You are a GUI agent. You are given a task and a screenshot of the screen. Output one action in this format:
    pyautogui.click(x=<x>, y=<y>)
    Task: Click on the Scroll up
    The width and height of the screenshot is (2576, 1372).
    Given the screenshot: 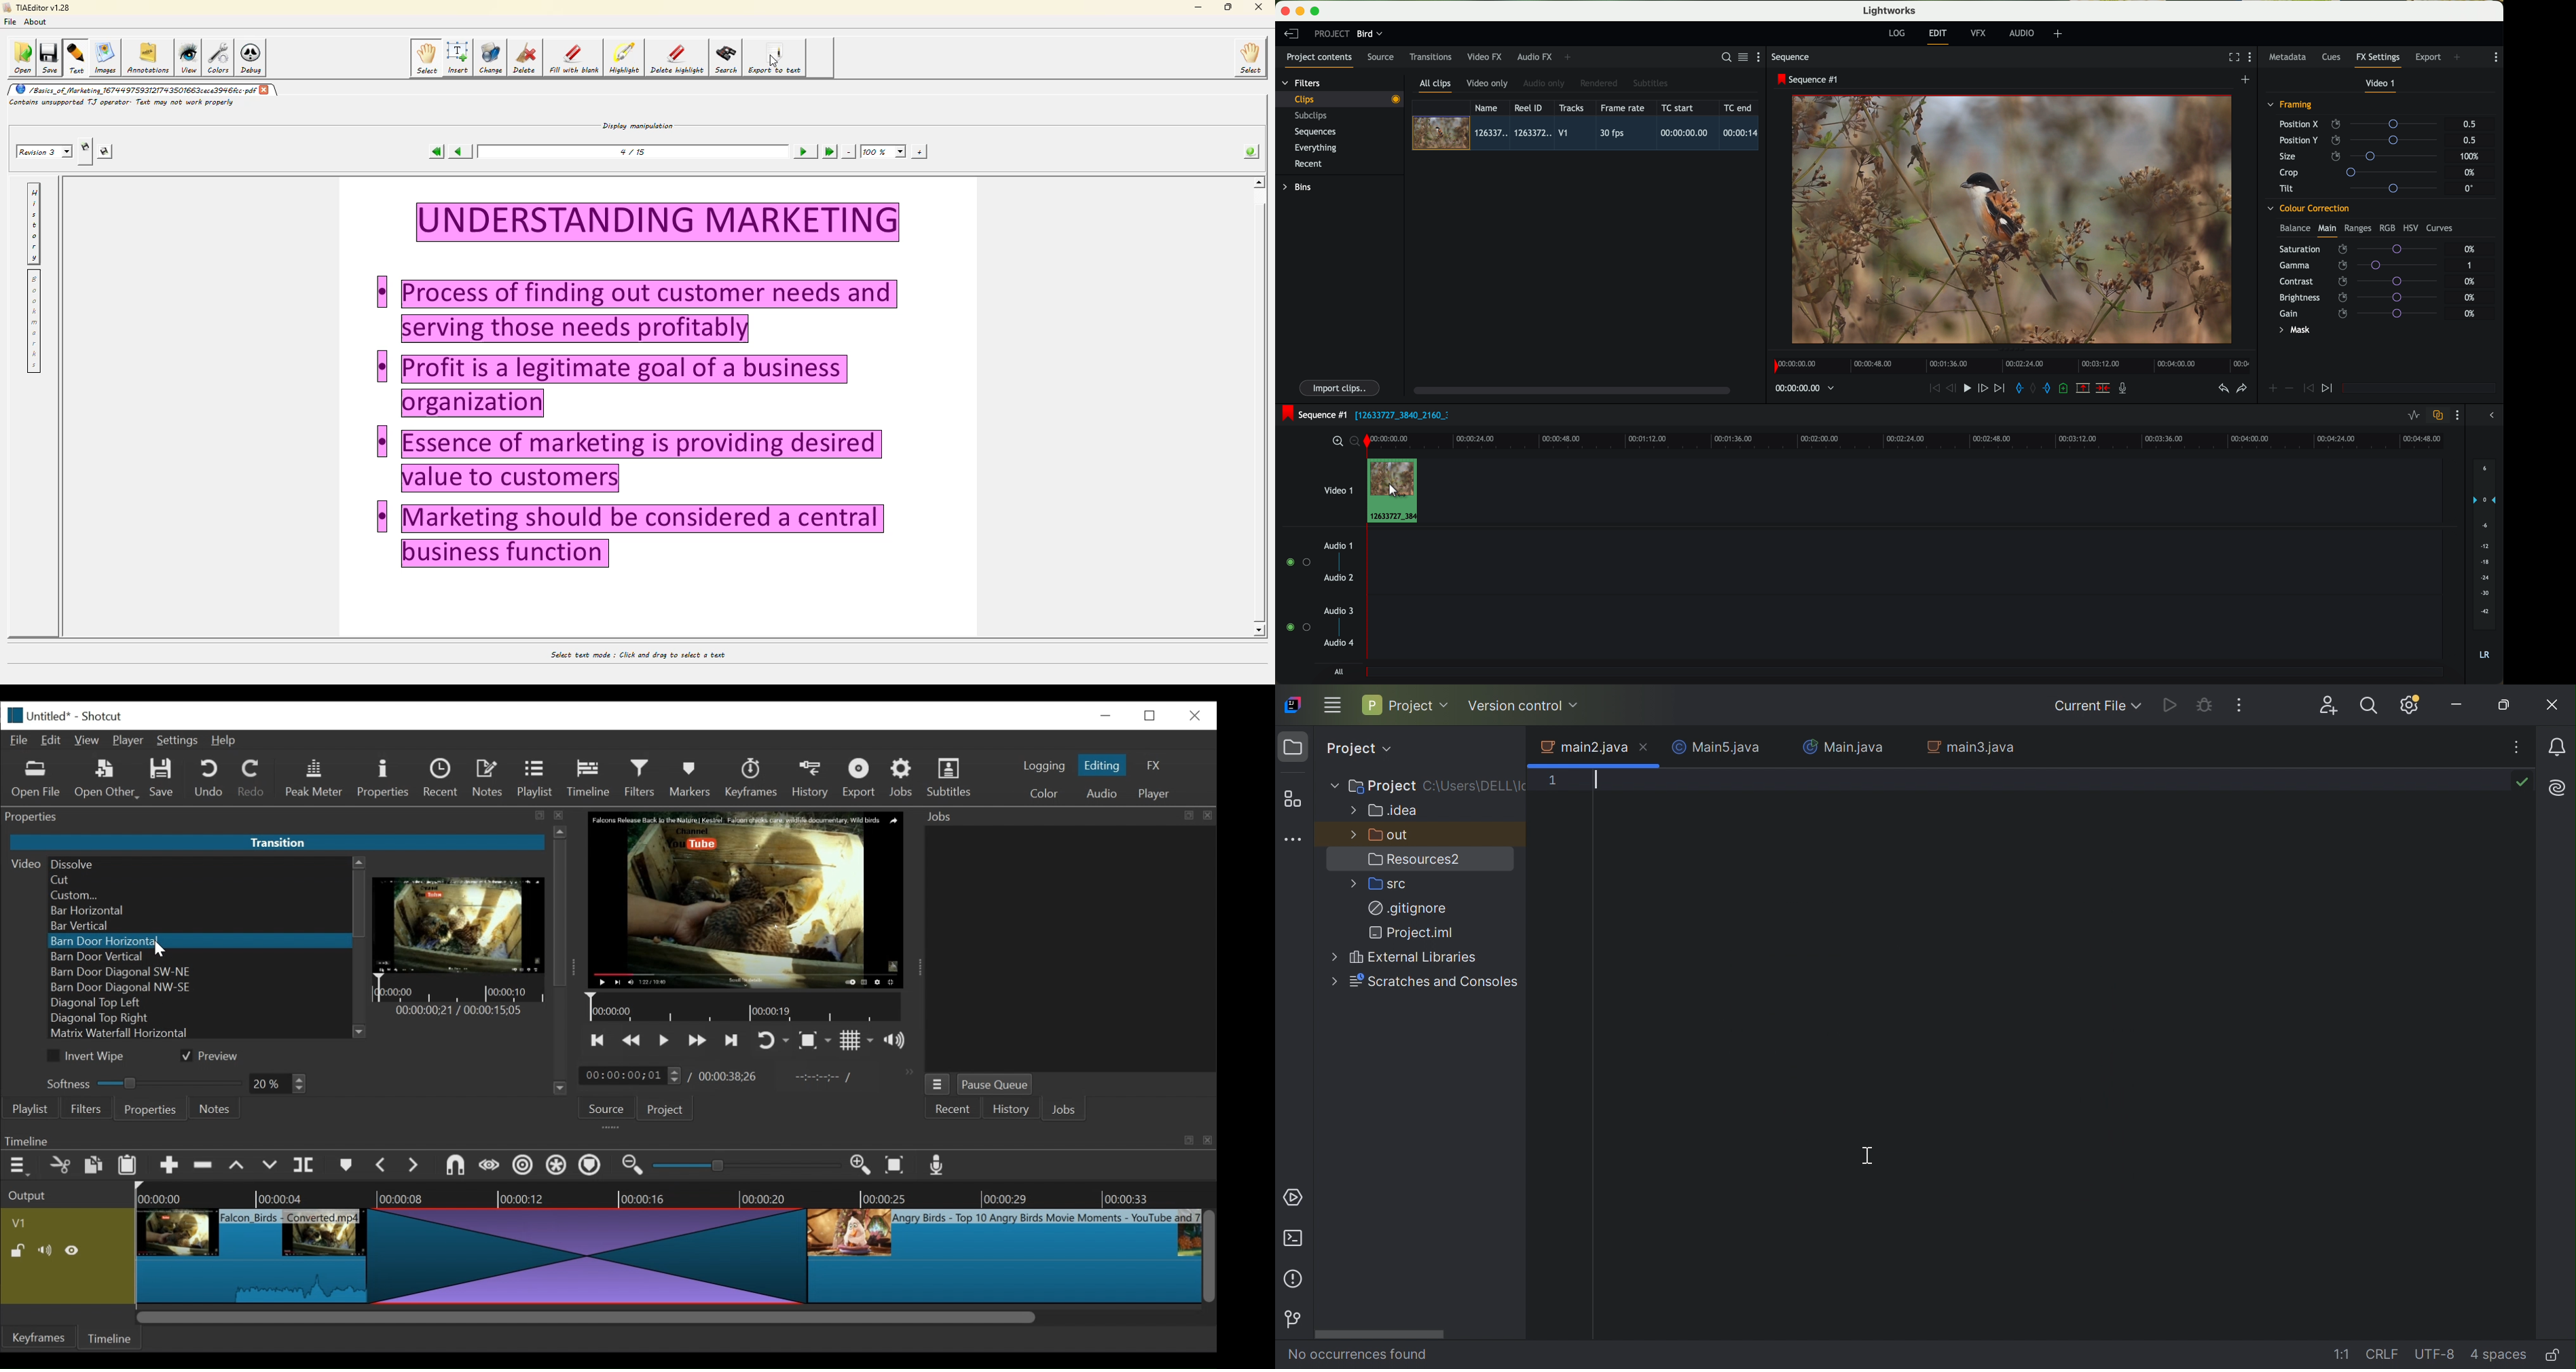 What is the action you would take?
    pyautogui.click(x=359, y=863)
    